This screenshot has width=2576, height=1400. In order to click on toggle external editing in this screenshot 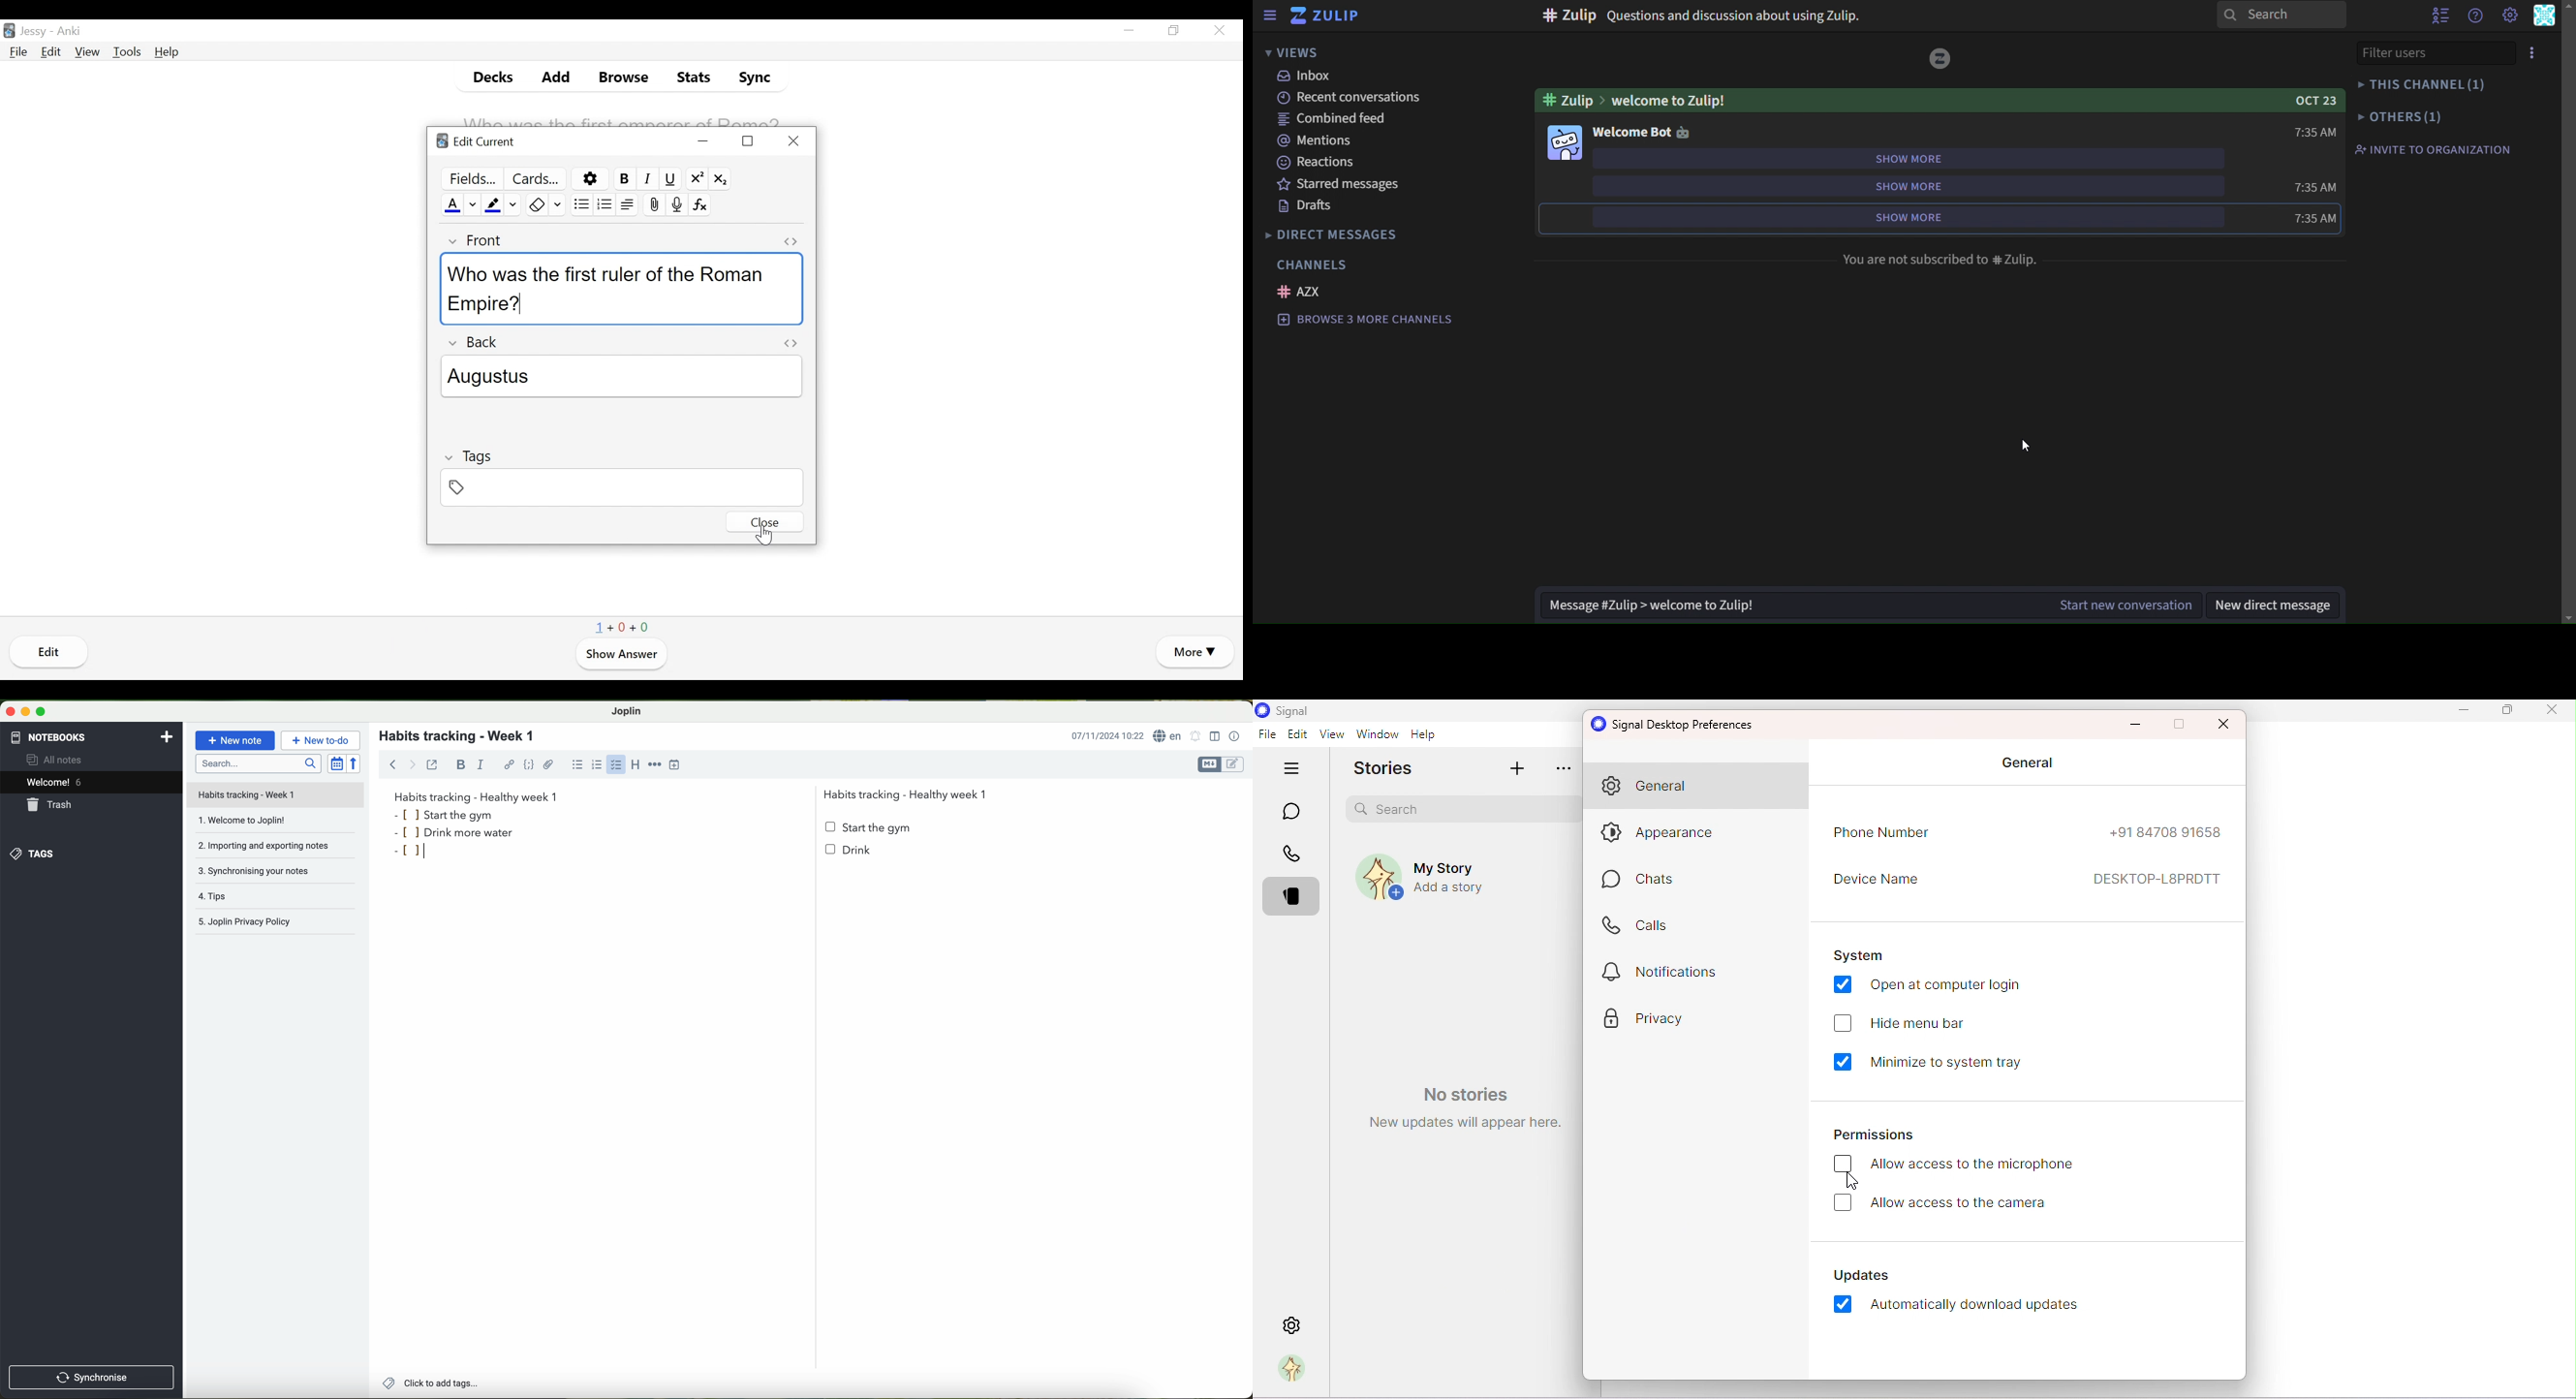, I will do `click(432, 764)`.